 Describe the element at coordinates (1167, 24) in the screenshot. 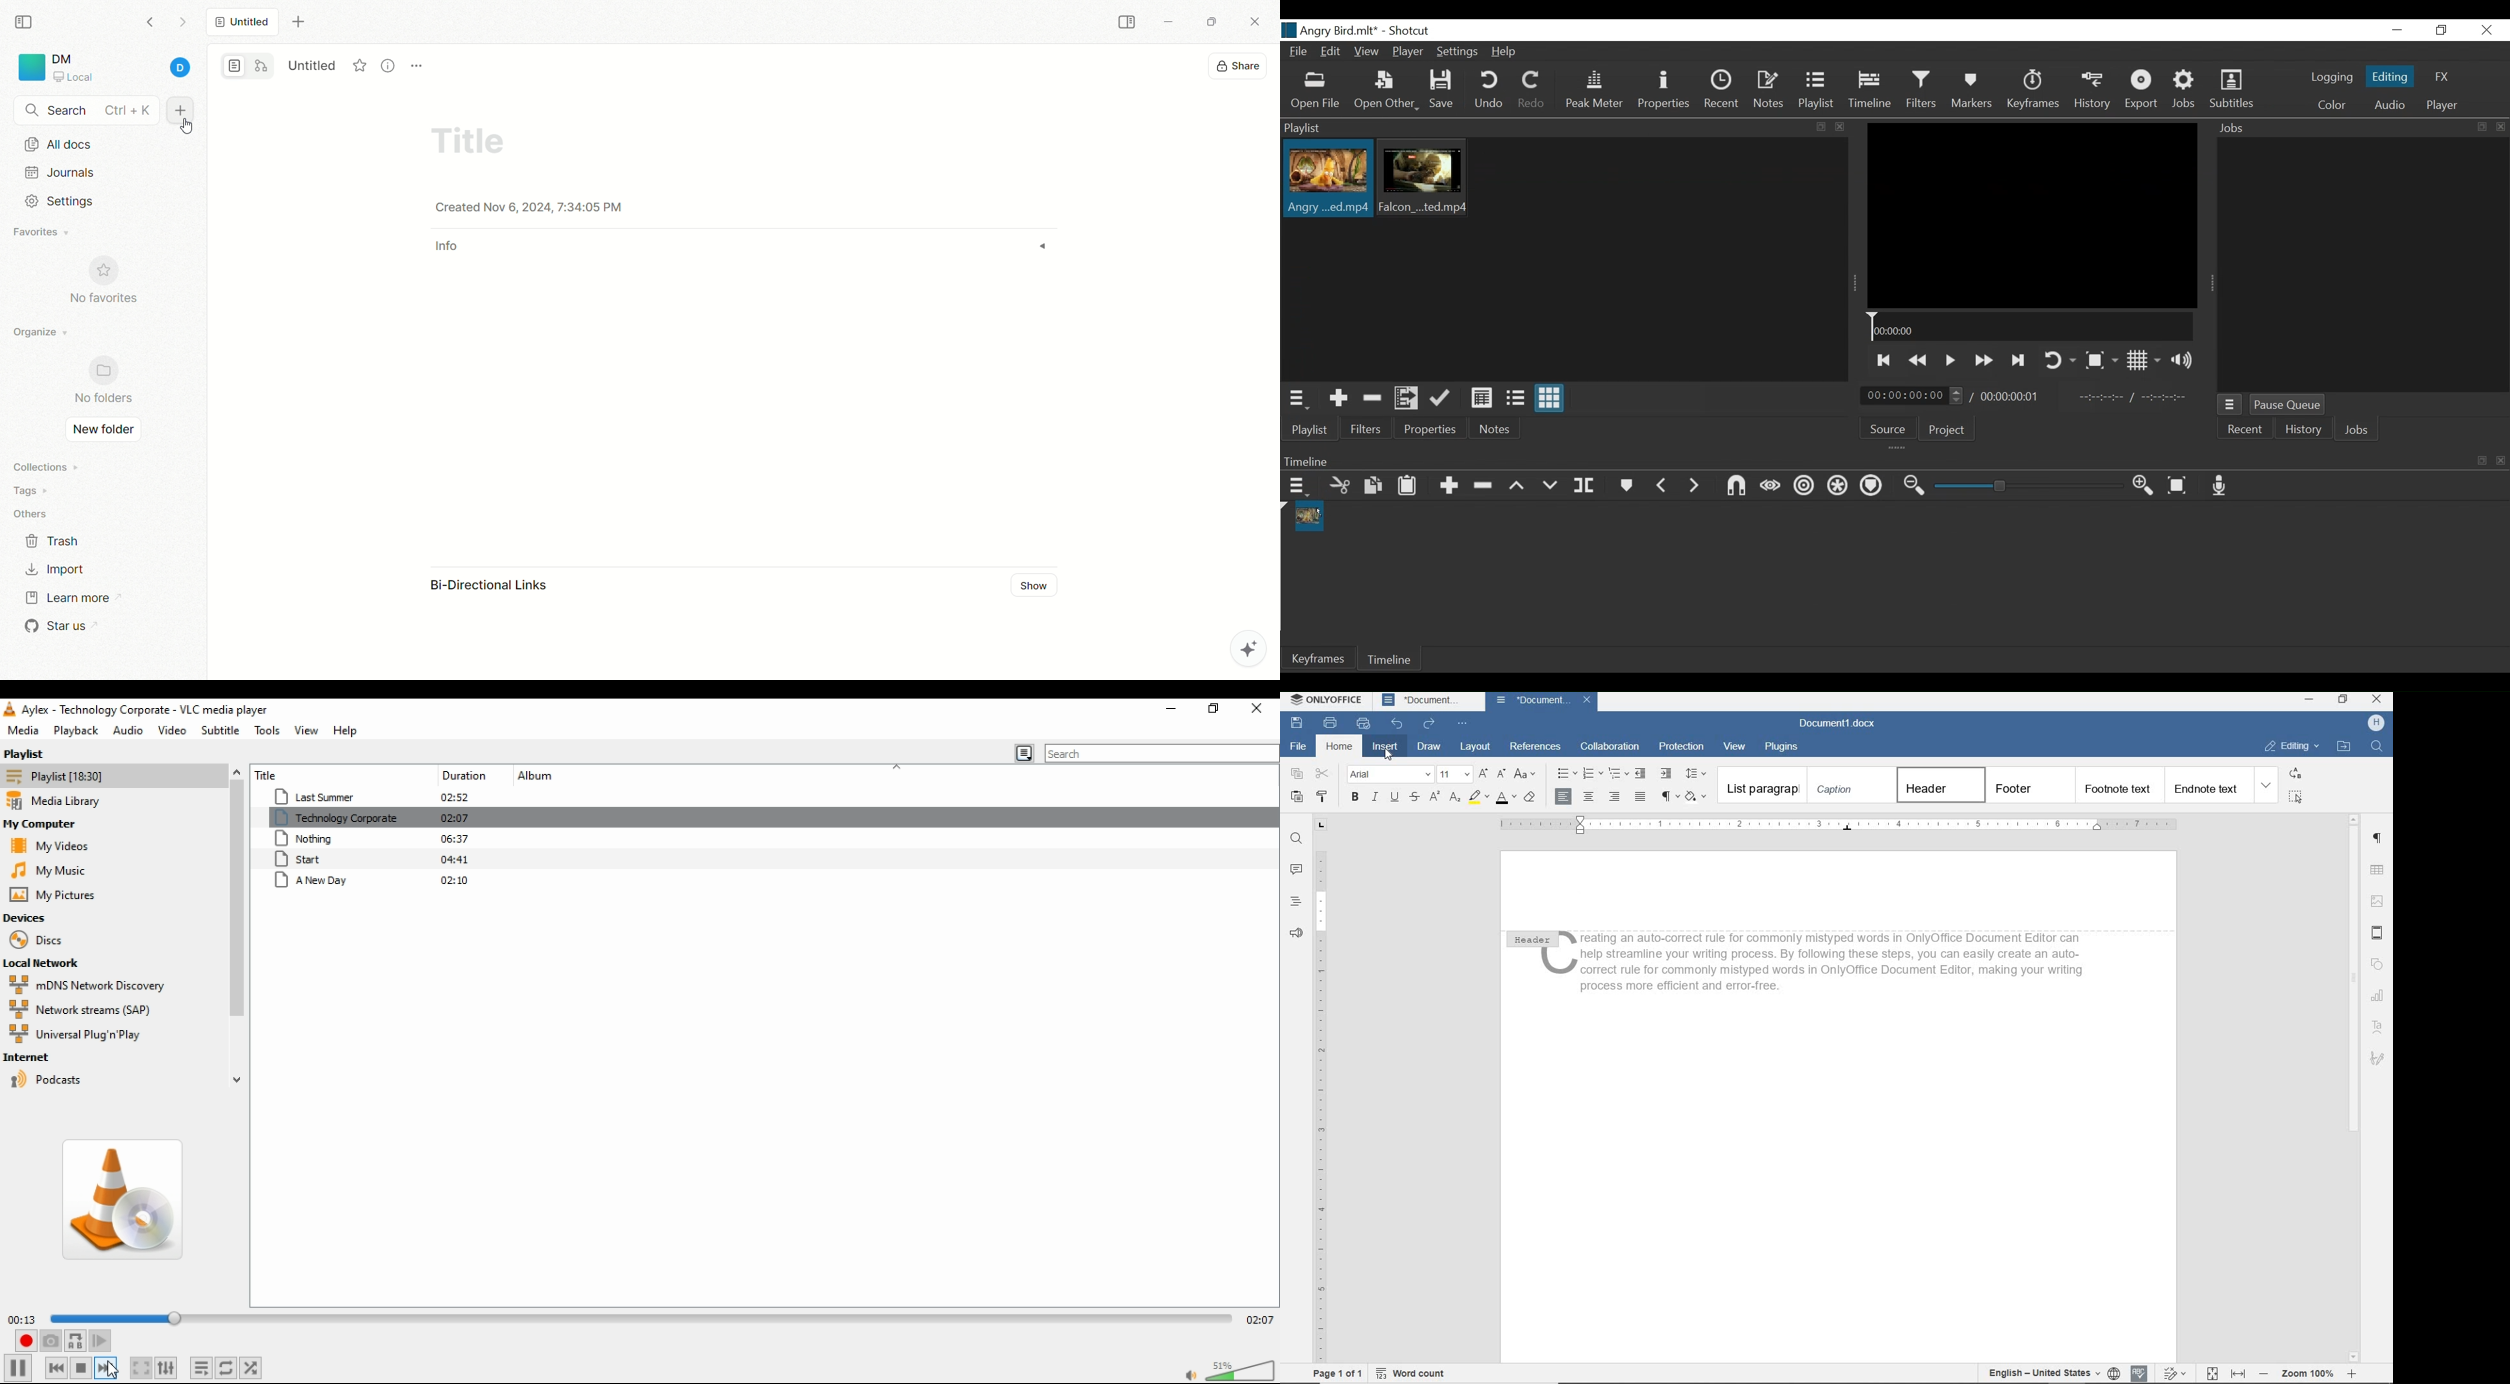

I see `minimize` at that location.